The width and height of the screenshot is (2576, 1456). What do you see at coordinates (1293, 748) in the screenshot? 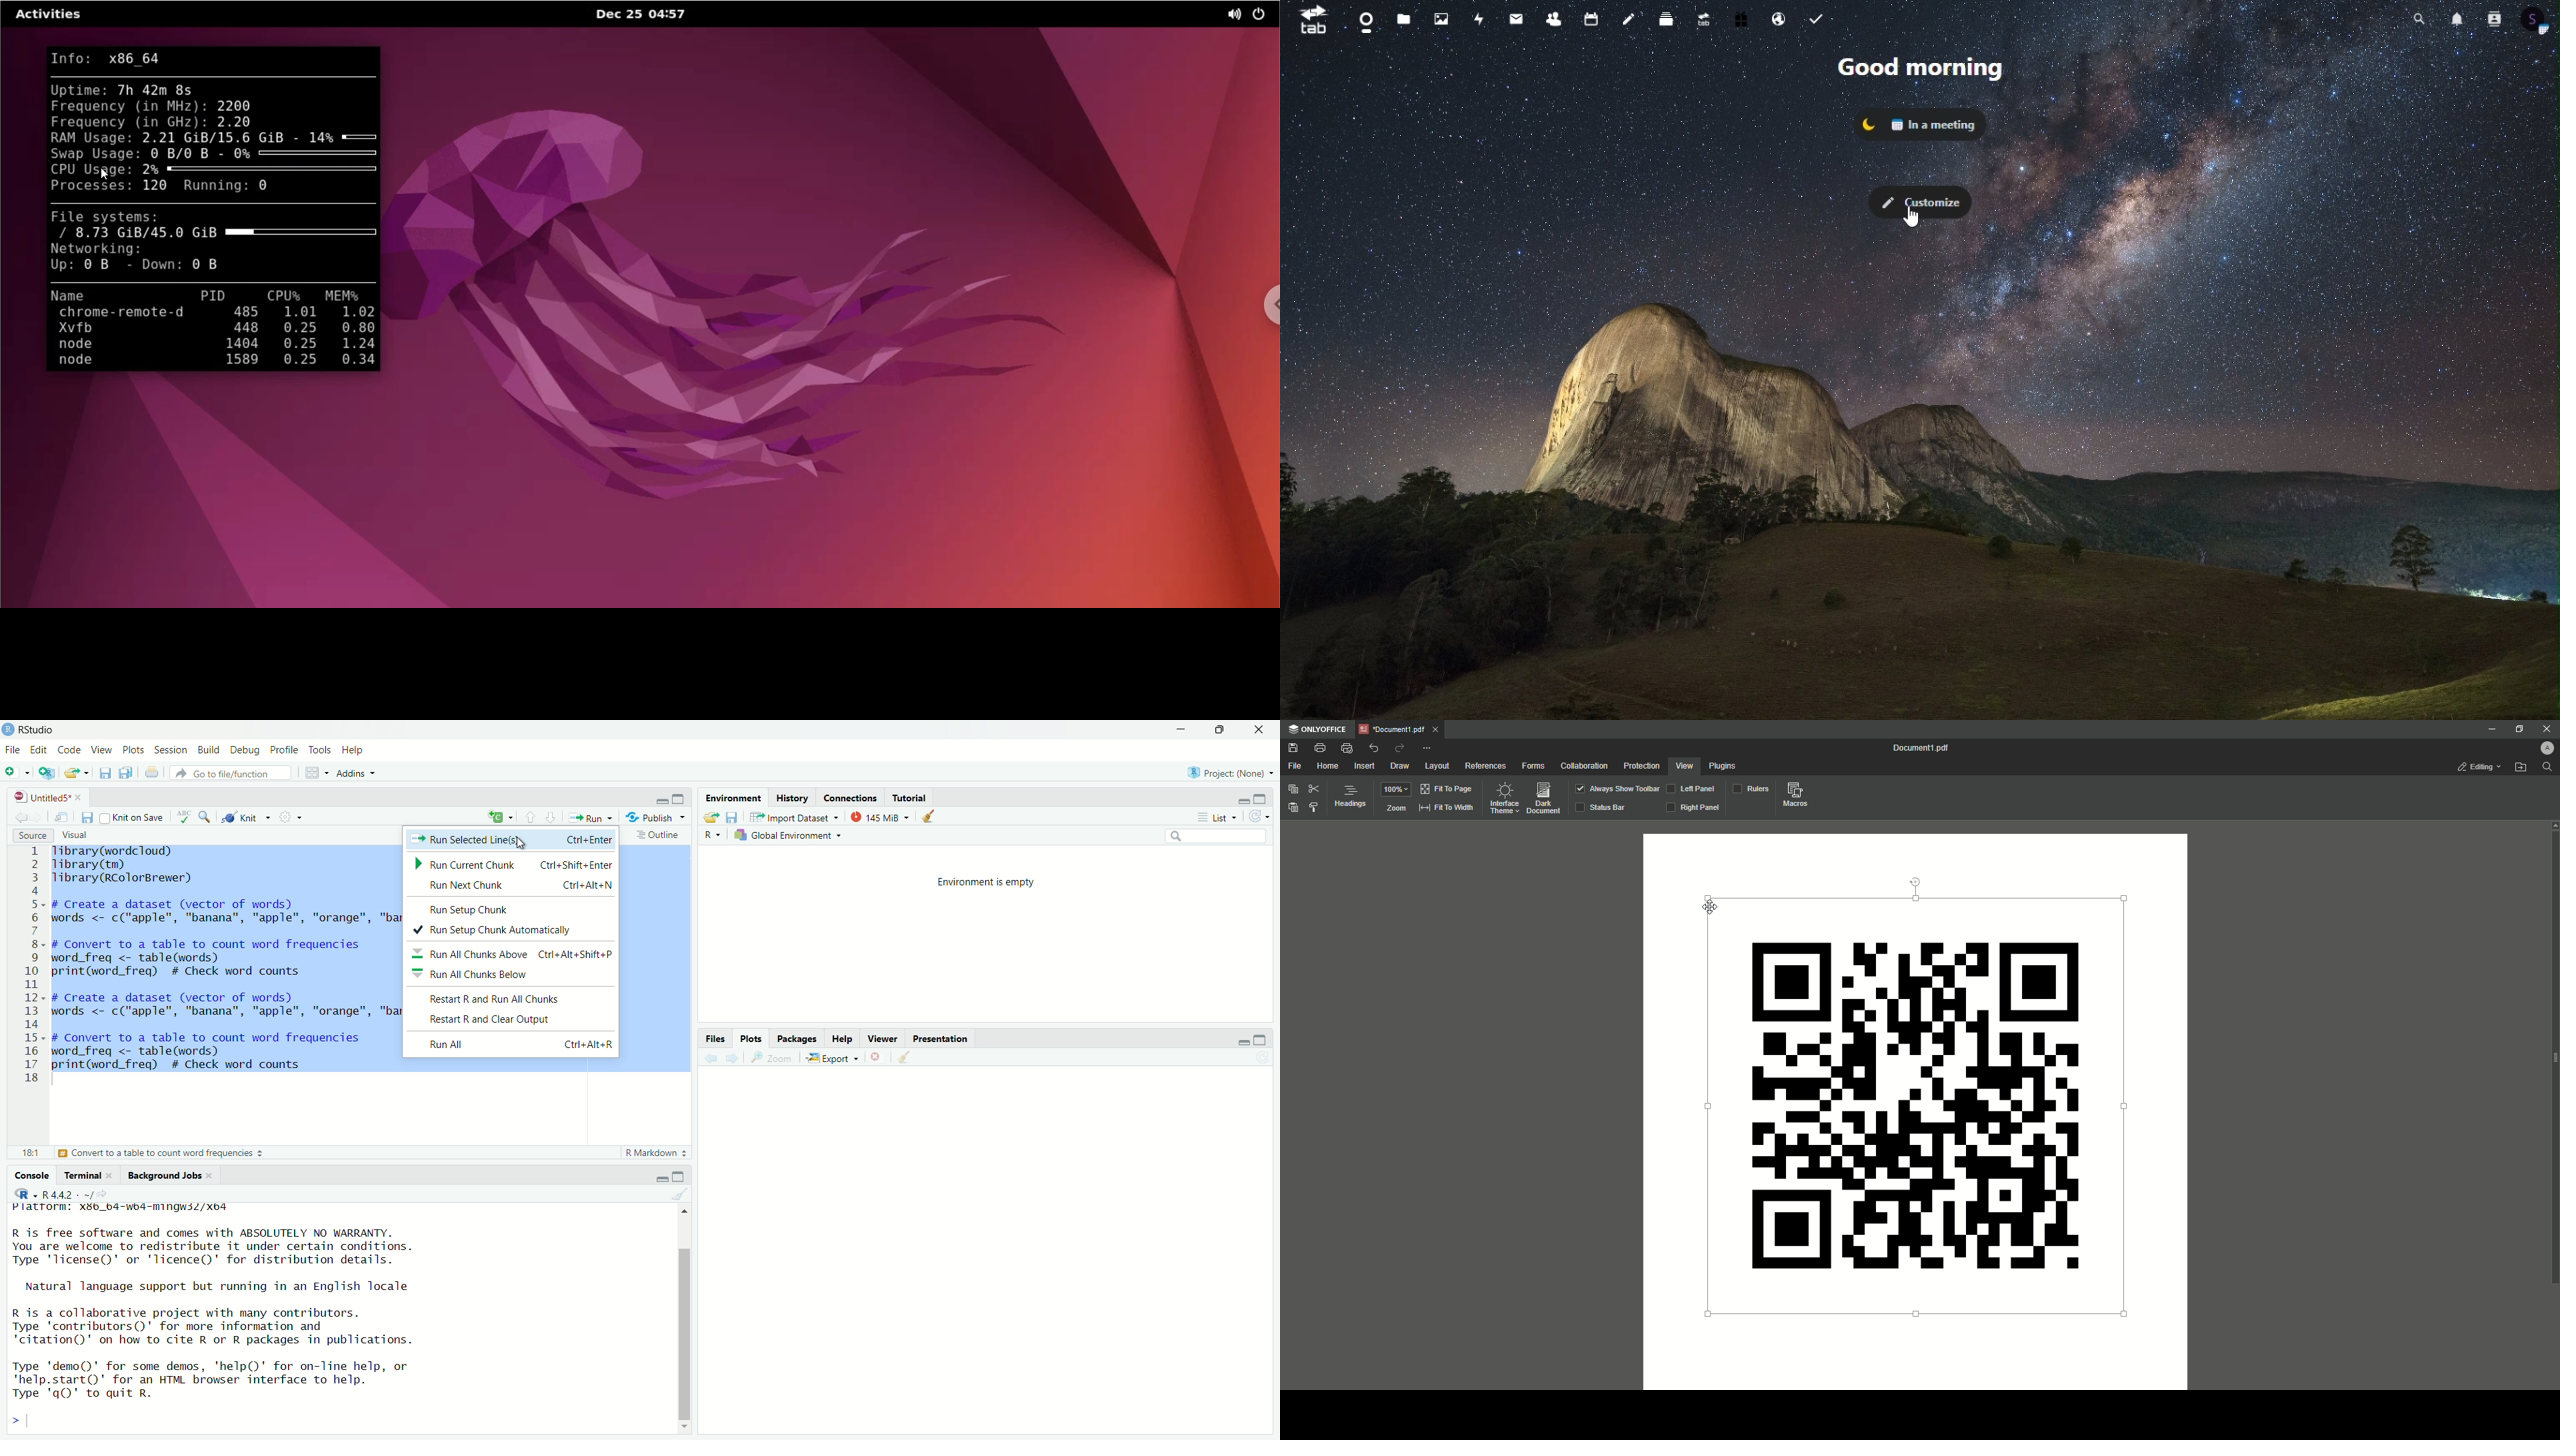
I see `Save` at bounding box center [1293, 748].